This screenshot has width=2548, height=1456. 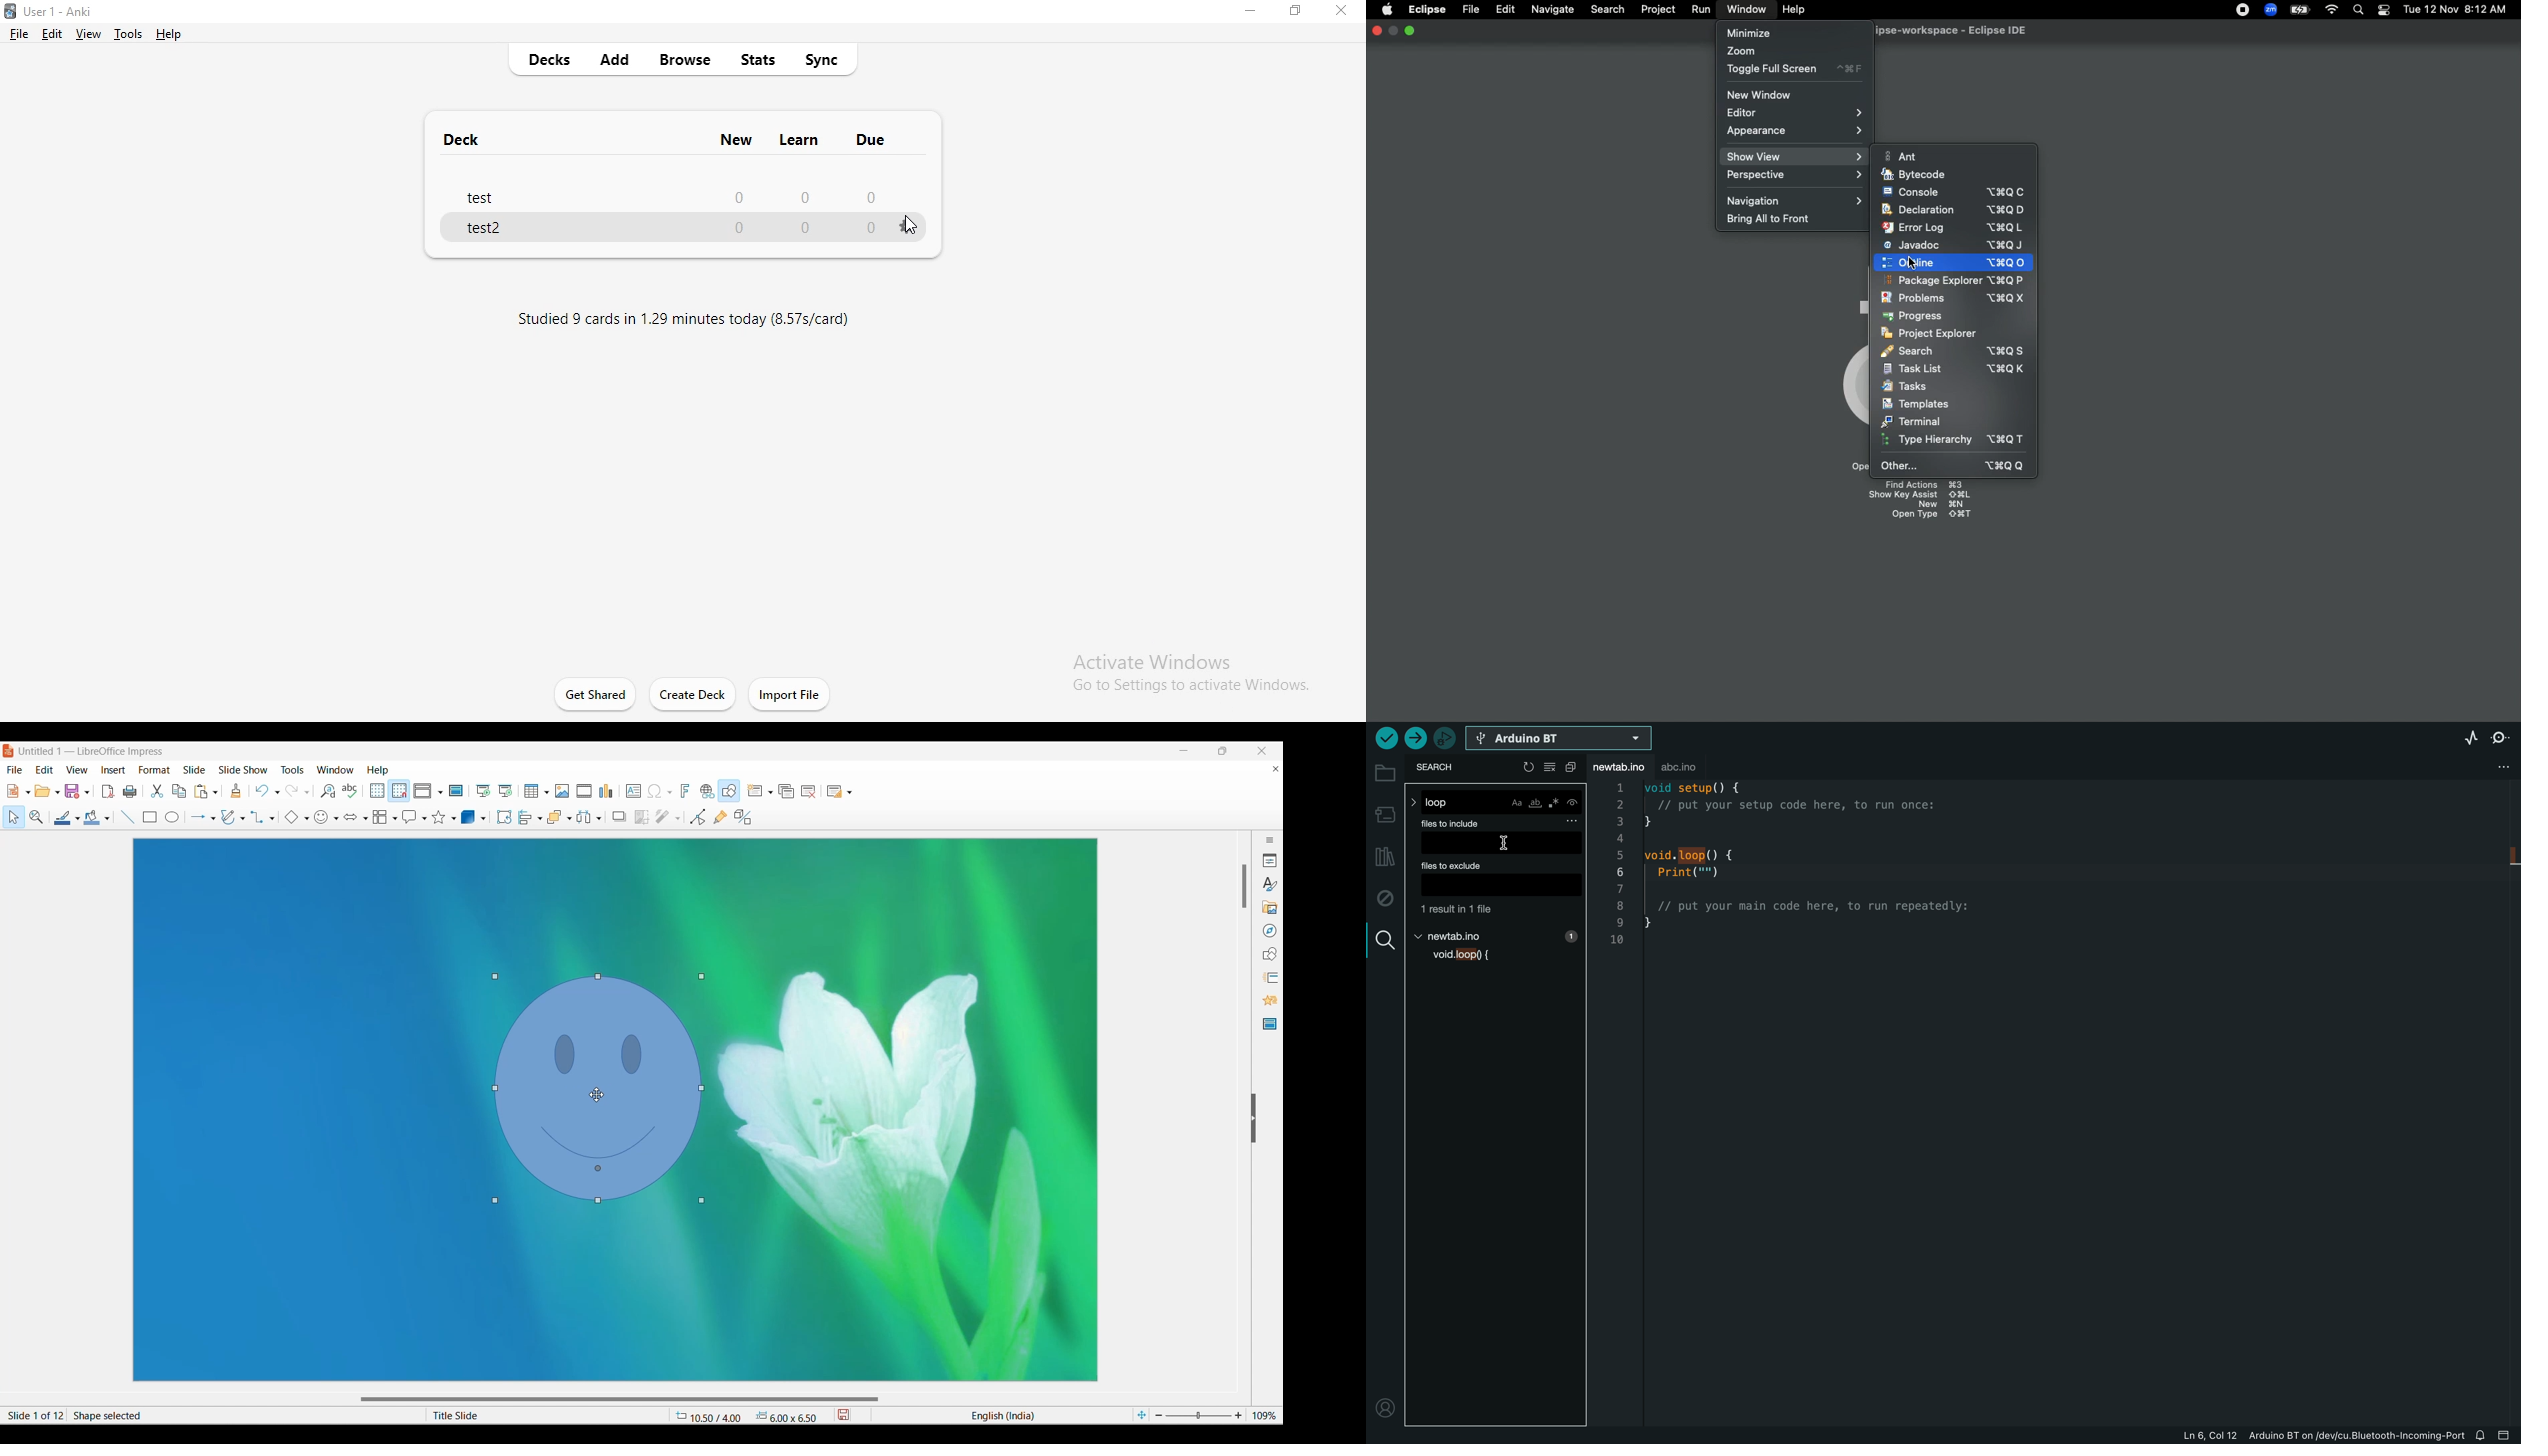 What do you see at coordinates (469, 816) in the screenshot?
I see `Selected 3D object` at bounding box center [469, 816].